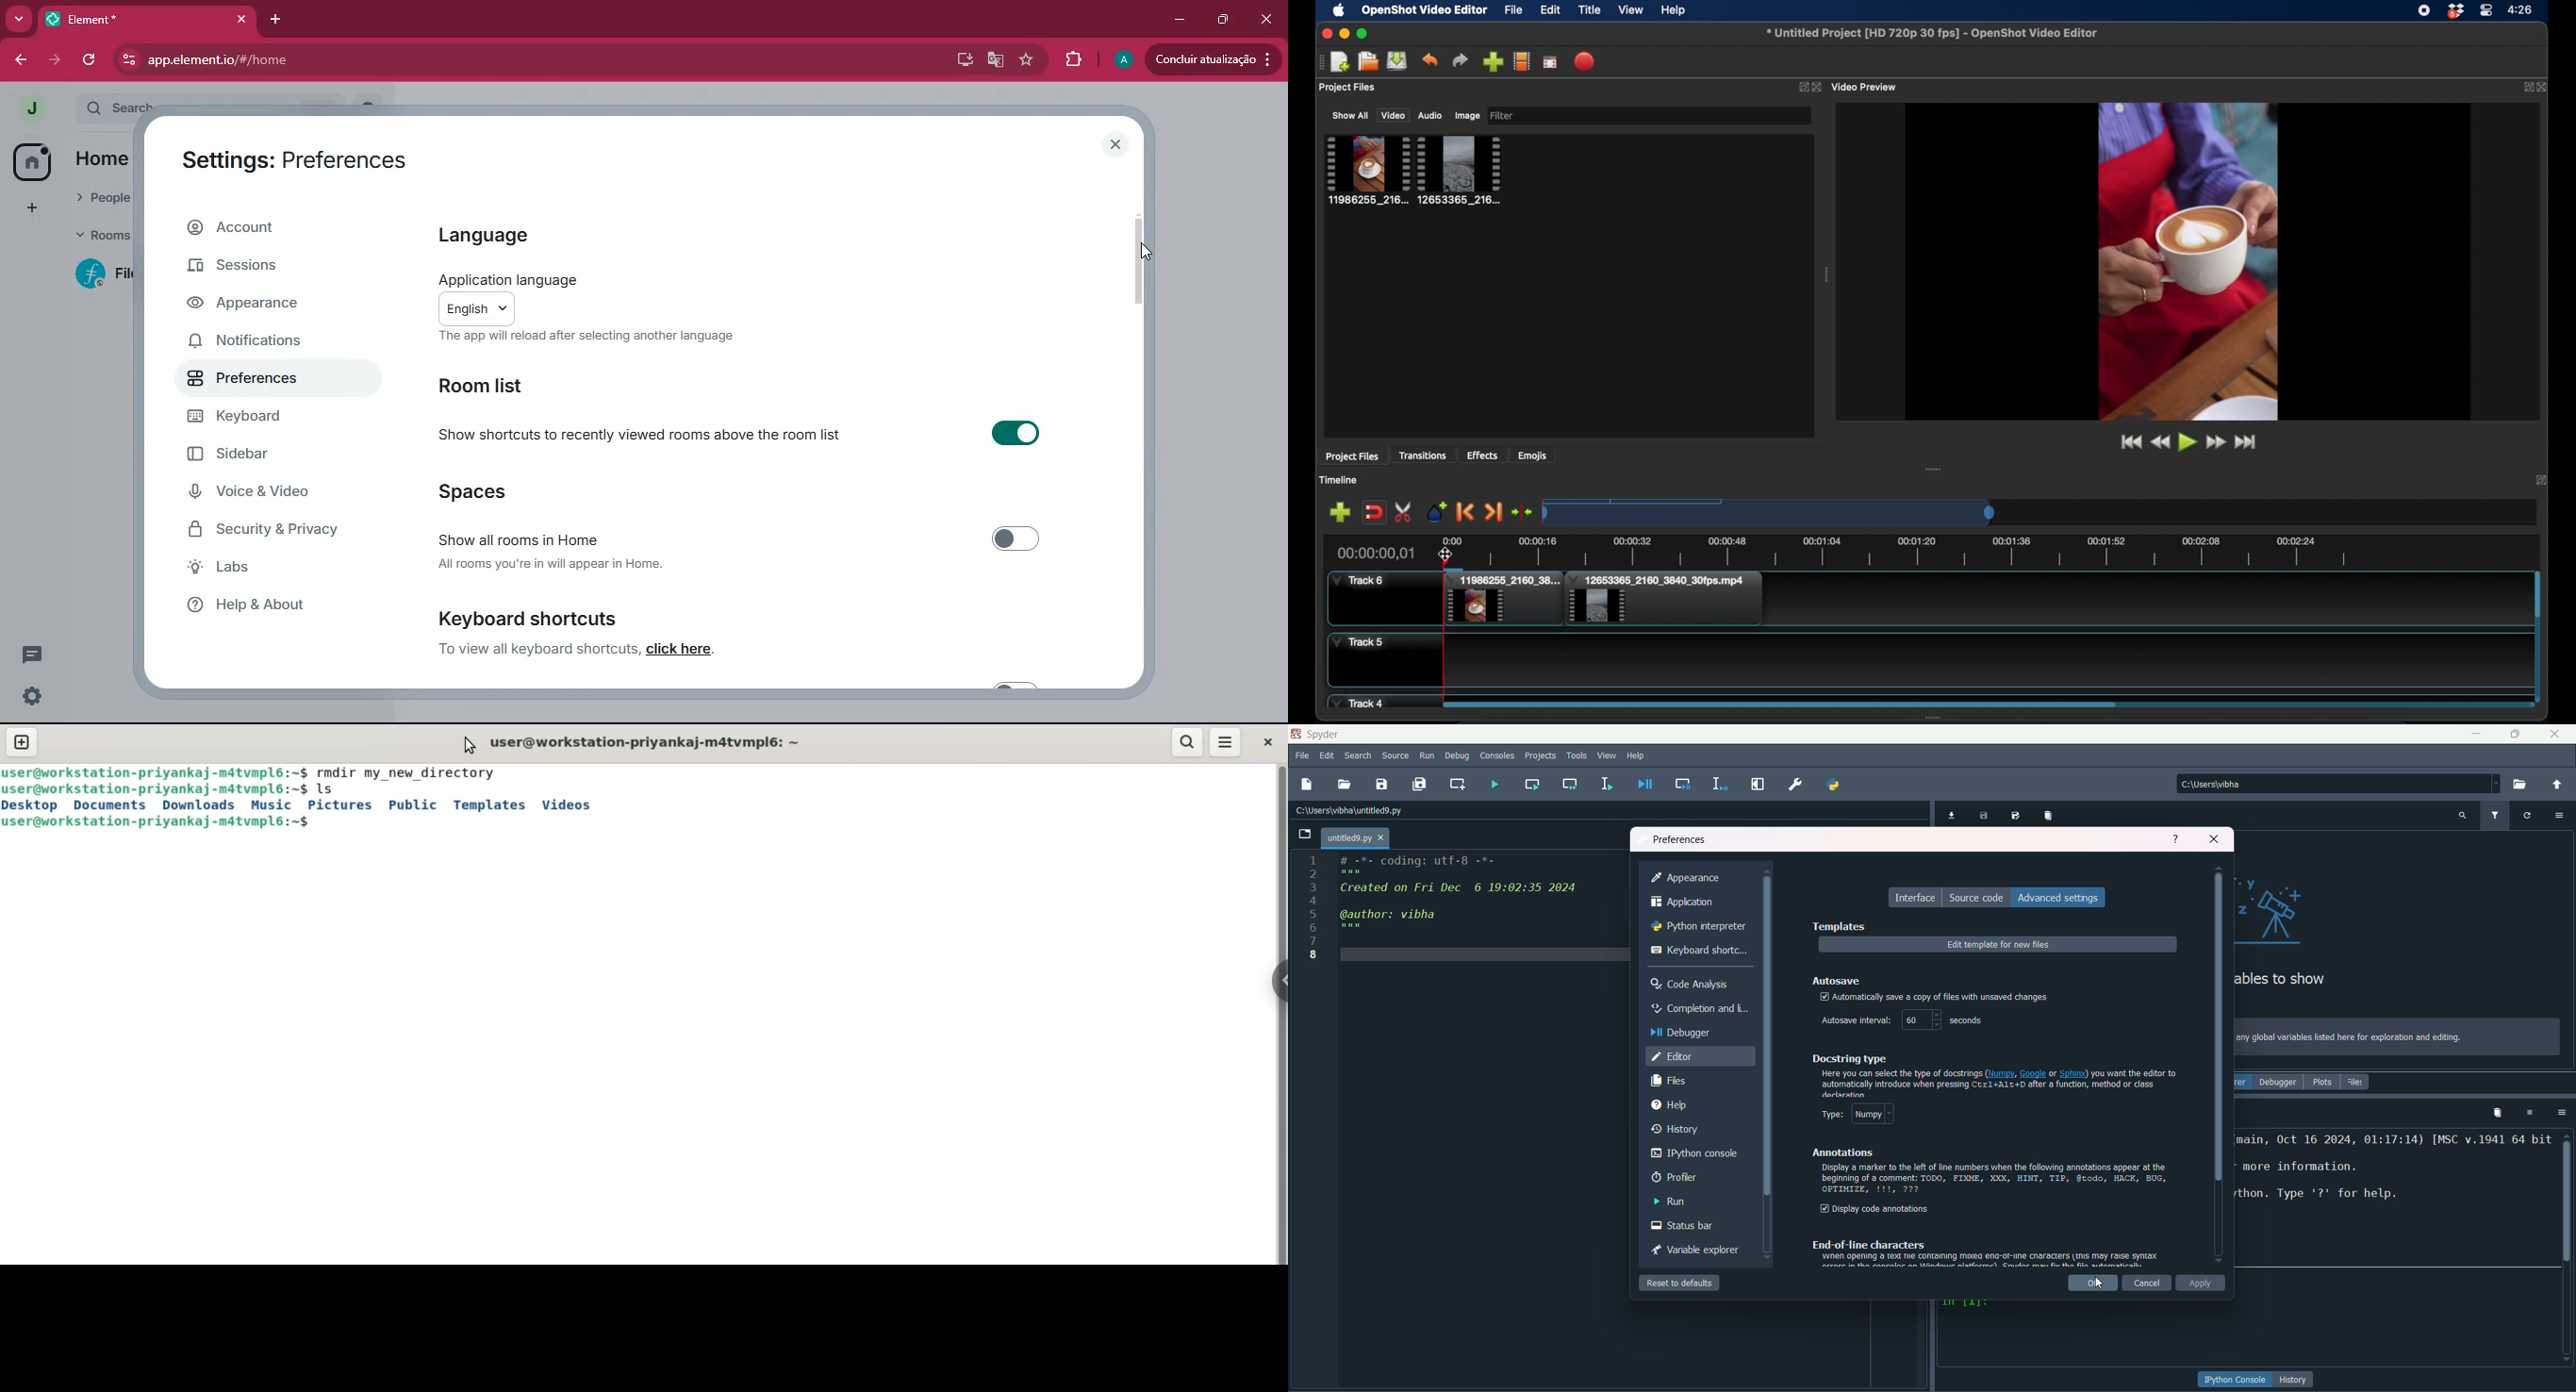 This screenshot has height=1400, width=2576. What do you see at coordinates (1360, 701) in the screenshot?
I see `track 4` at bounding box center [1360, 701].